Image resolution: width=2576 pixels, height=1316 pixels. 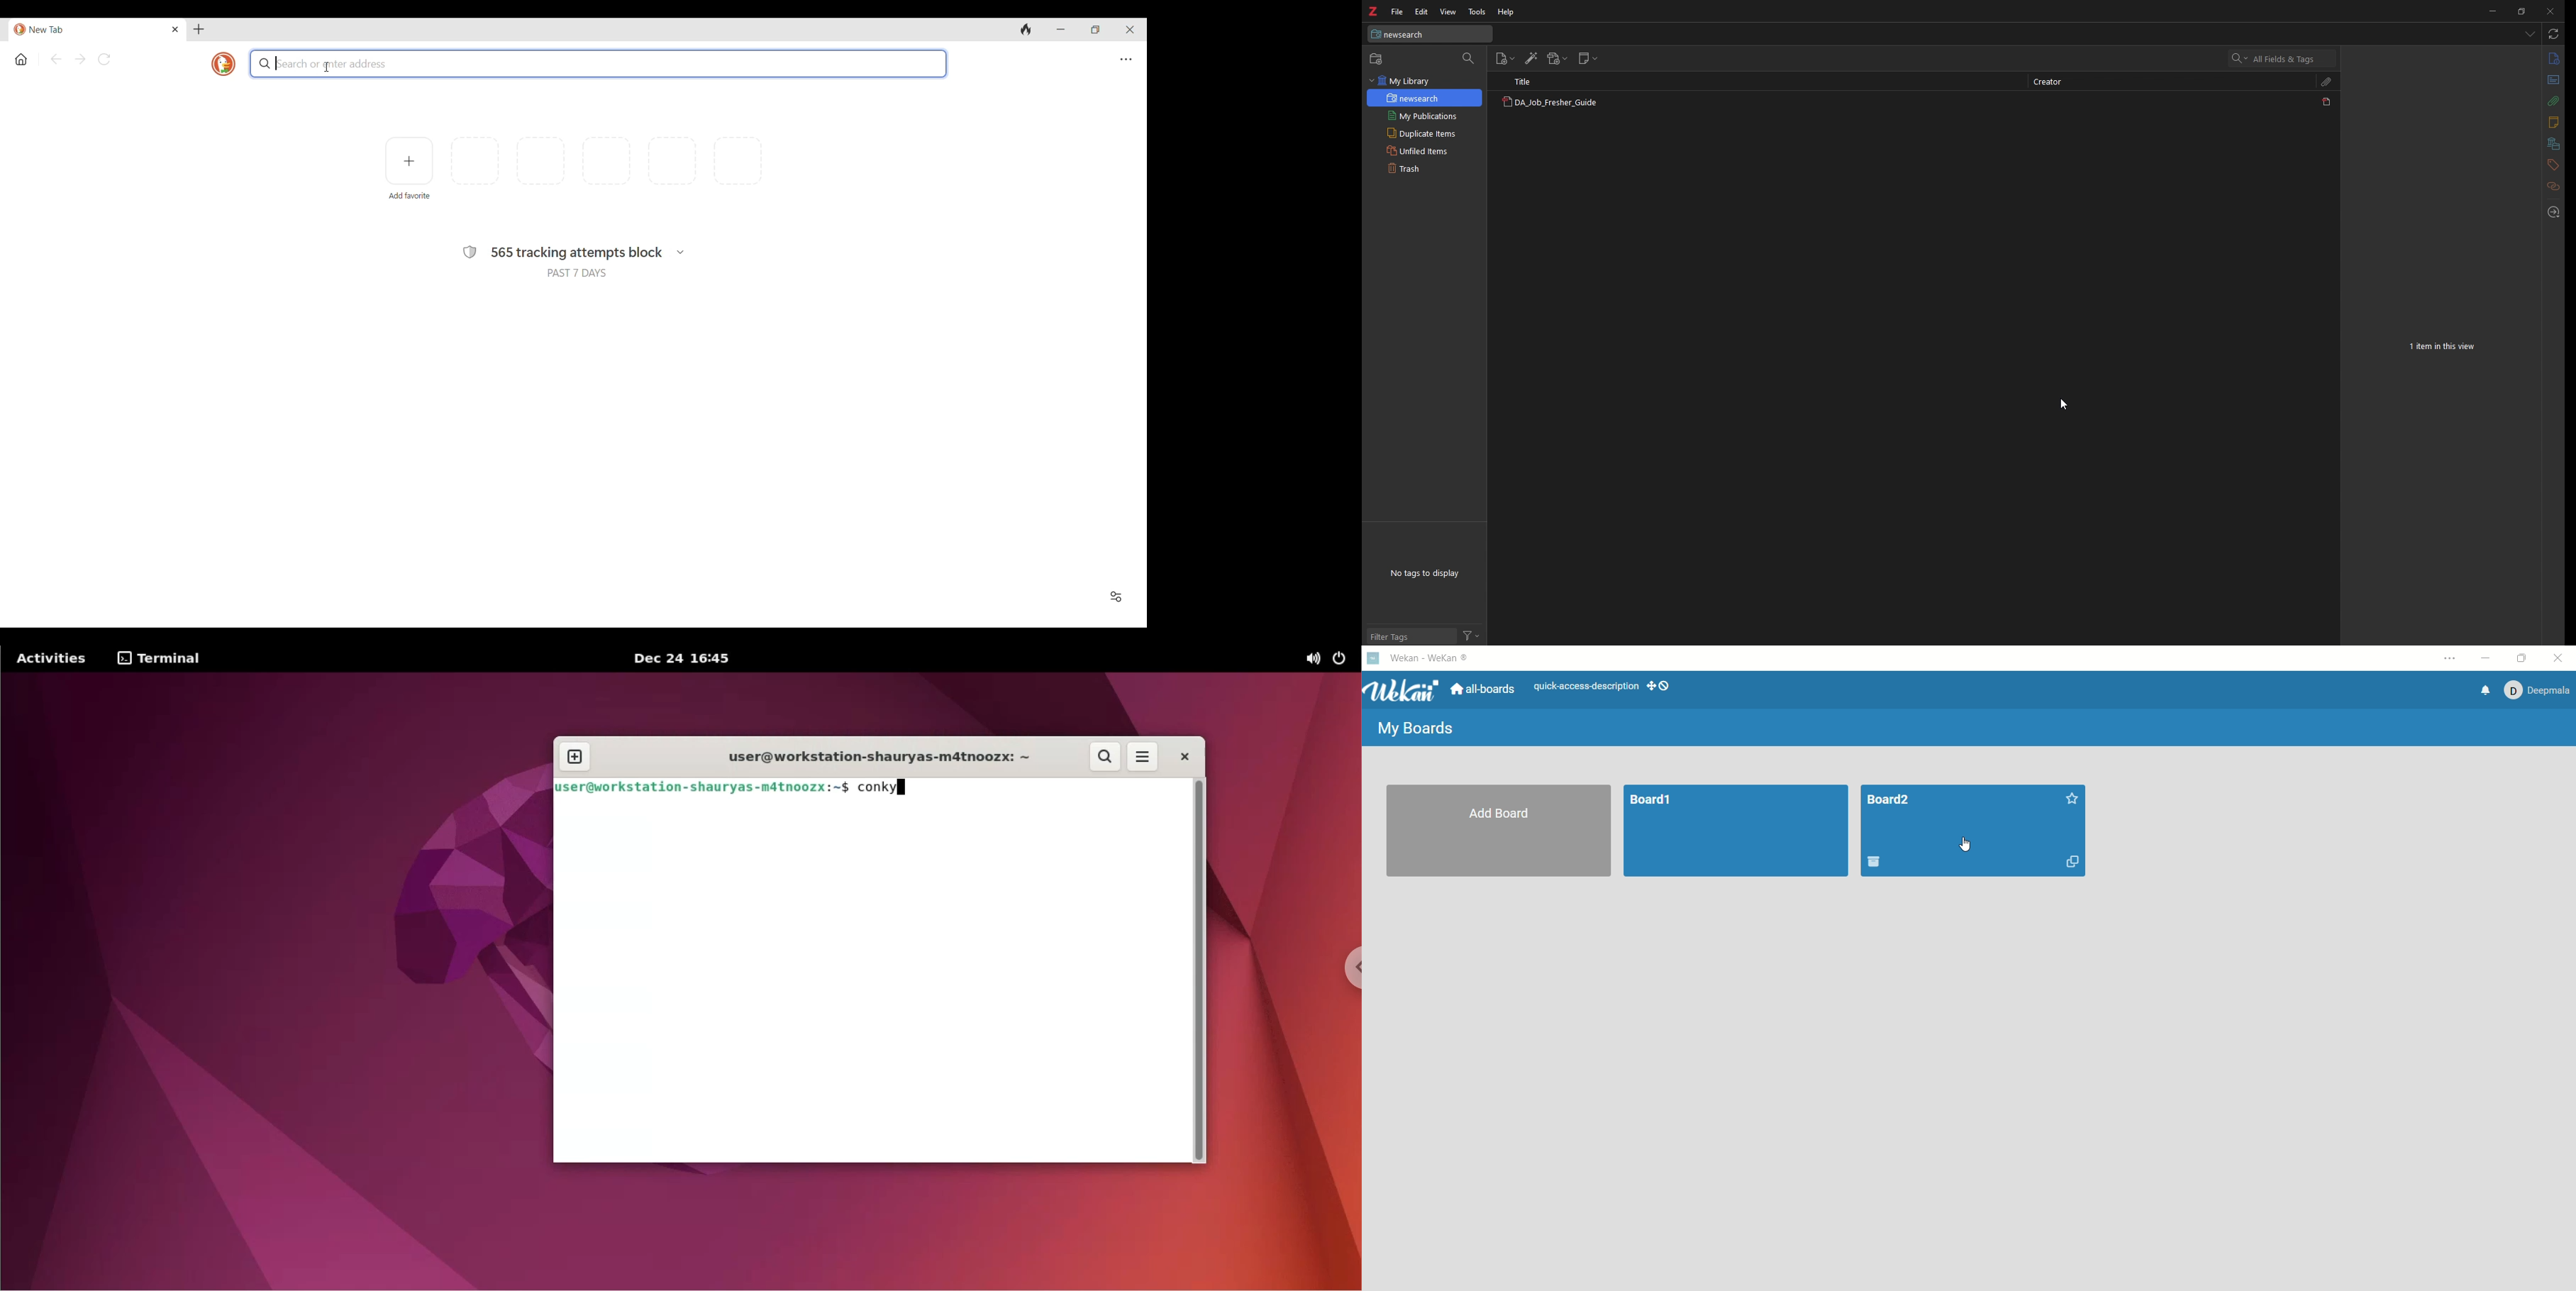 What do you see at coordinates (2525, 655) in the screenshot?
I see `maximize` at bounding box center [2525, 655].